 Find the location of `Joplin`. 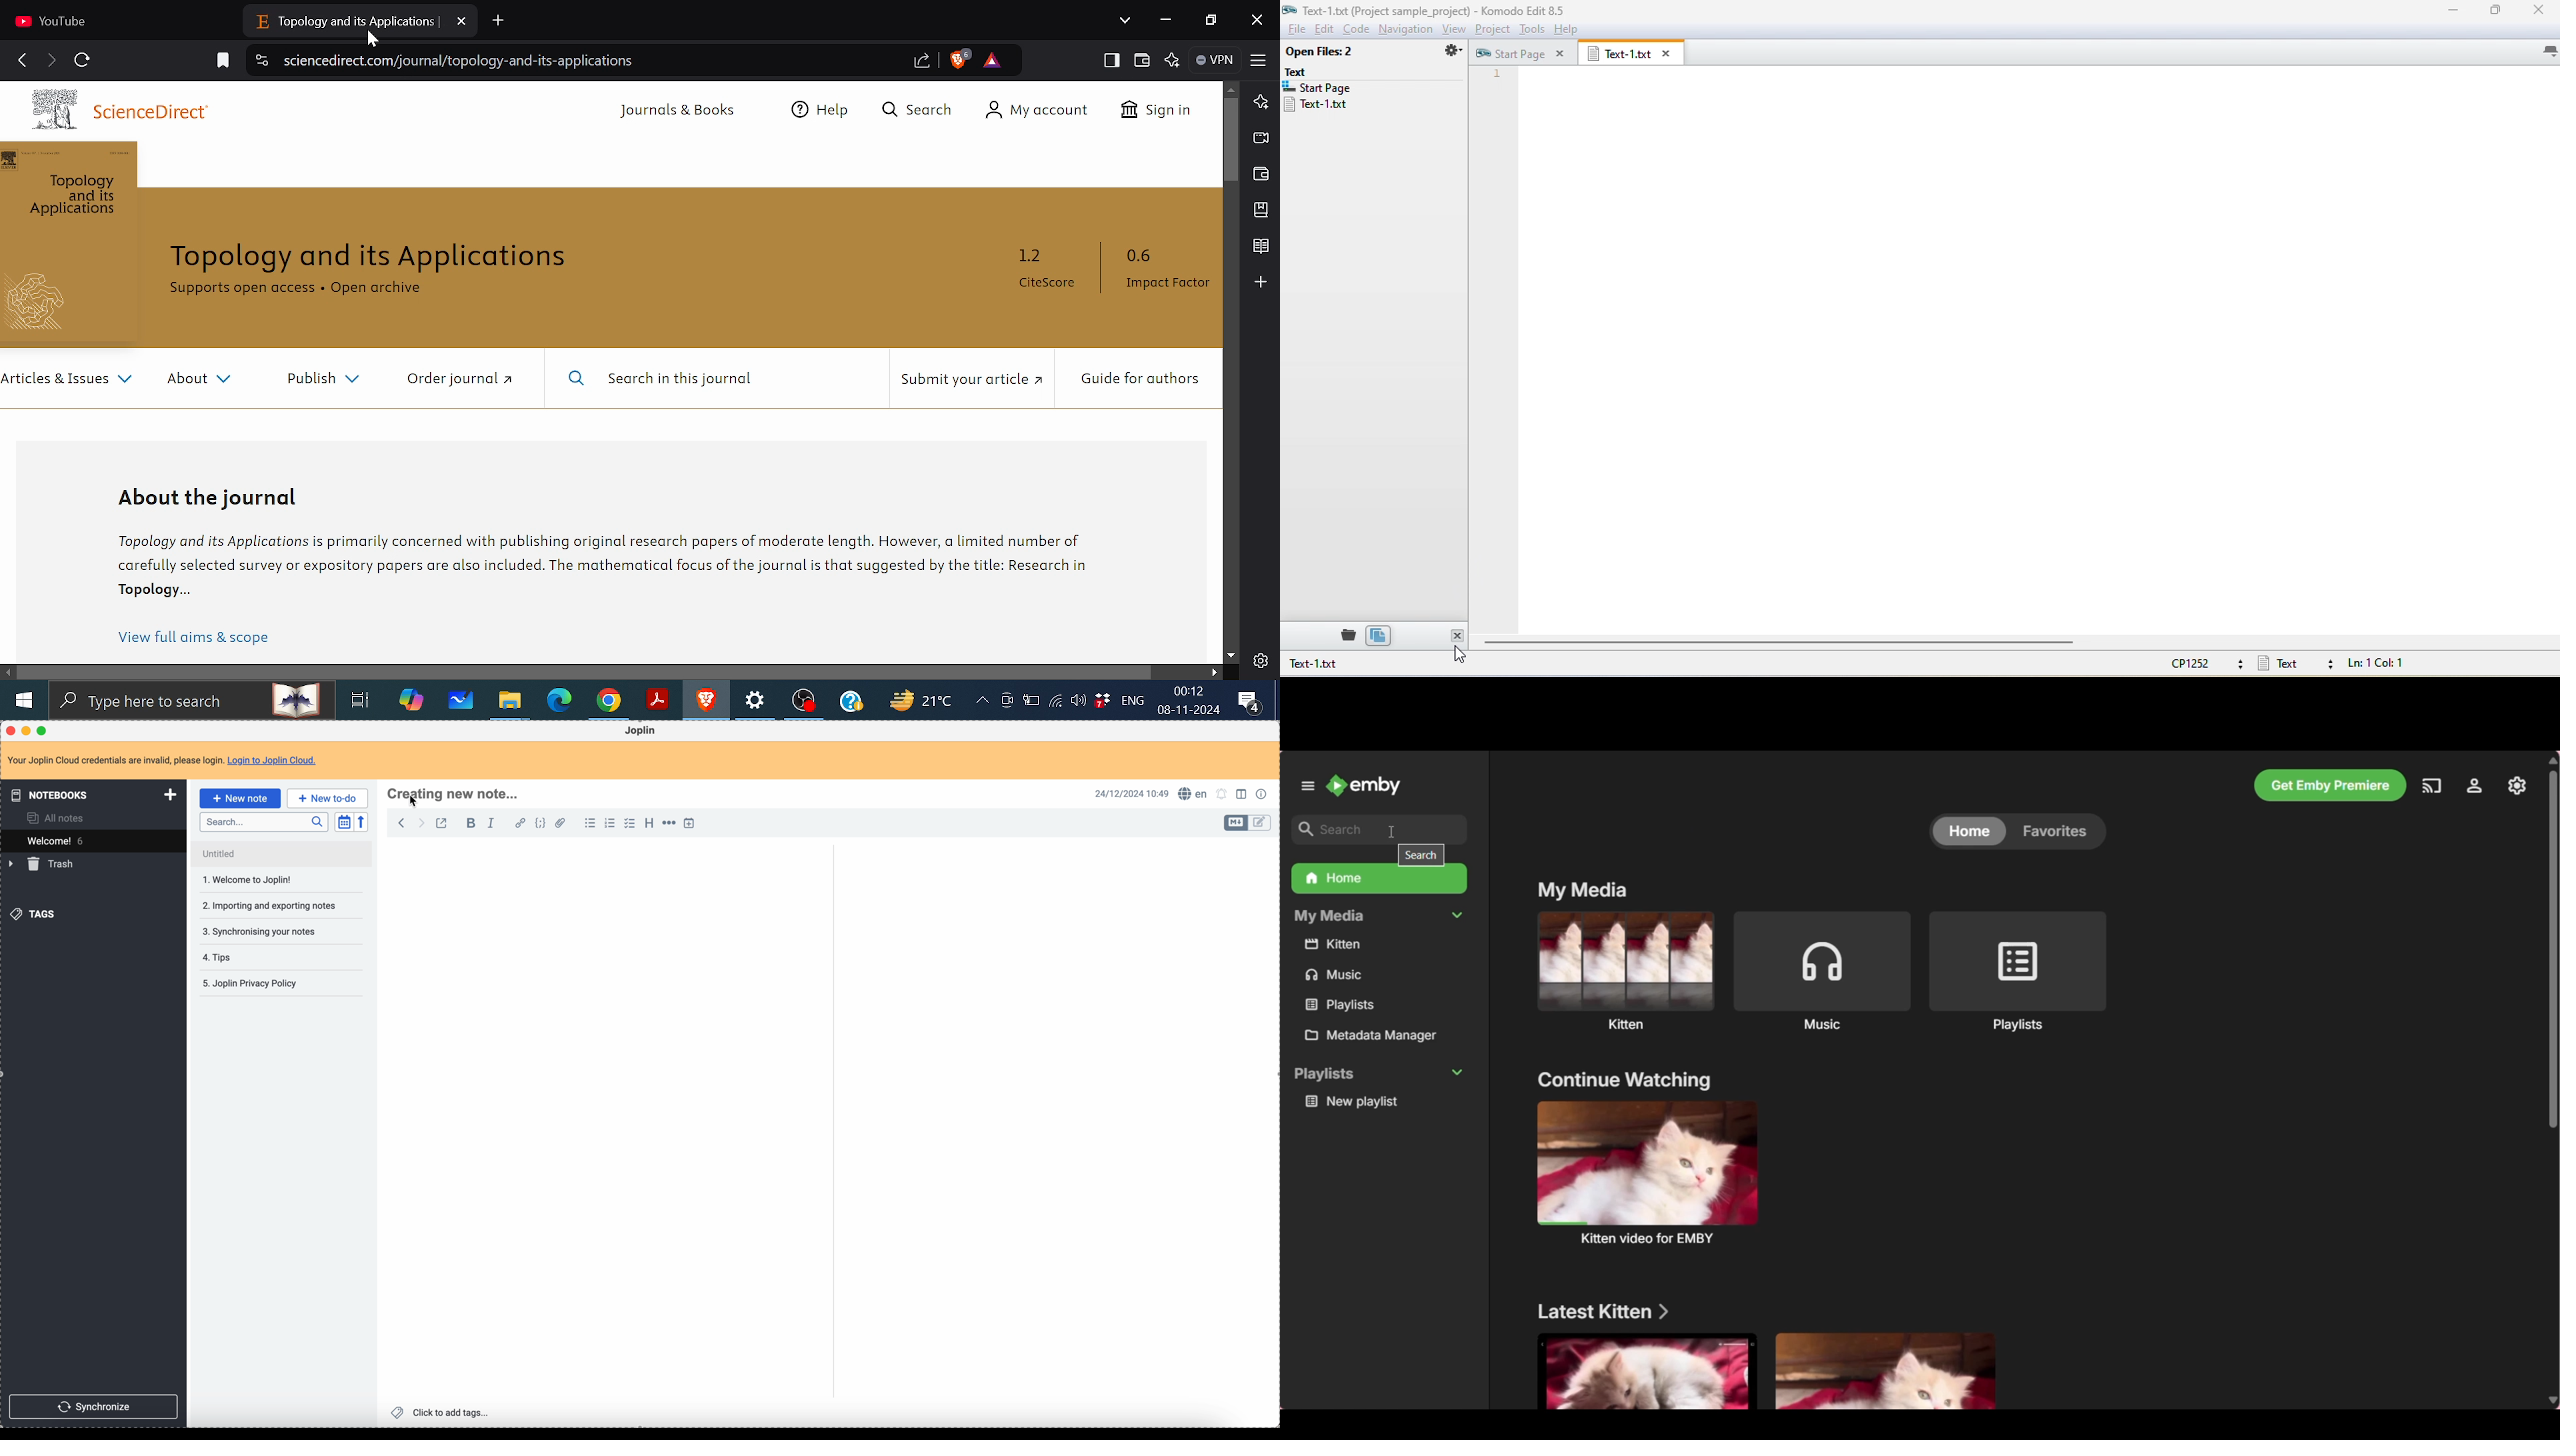

Joplin is located at coordinates (643, 731).